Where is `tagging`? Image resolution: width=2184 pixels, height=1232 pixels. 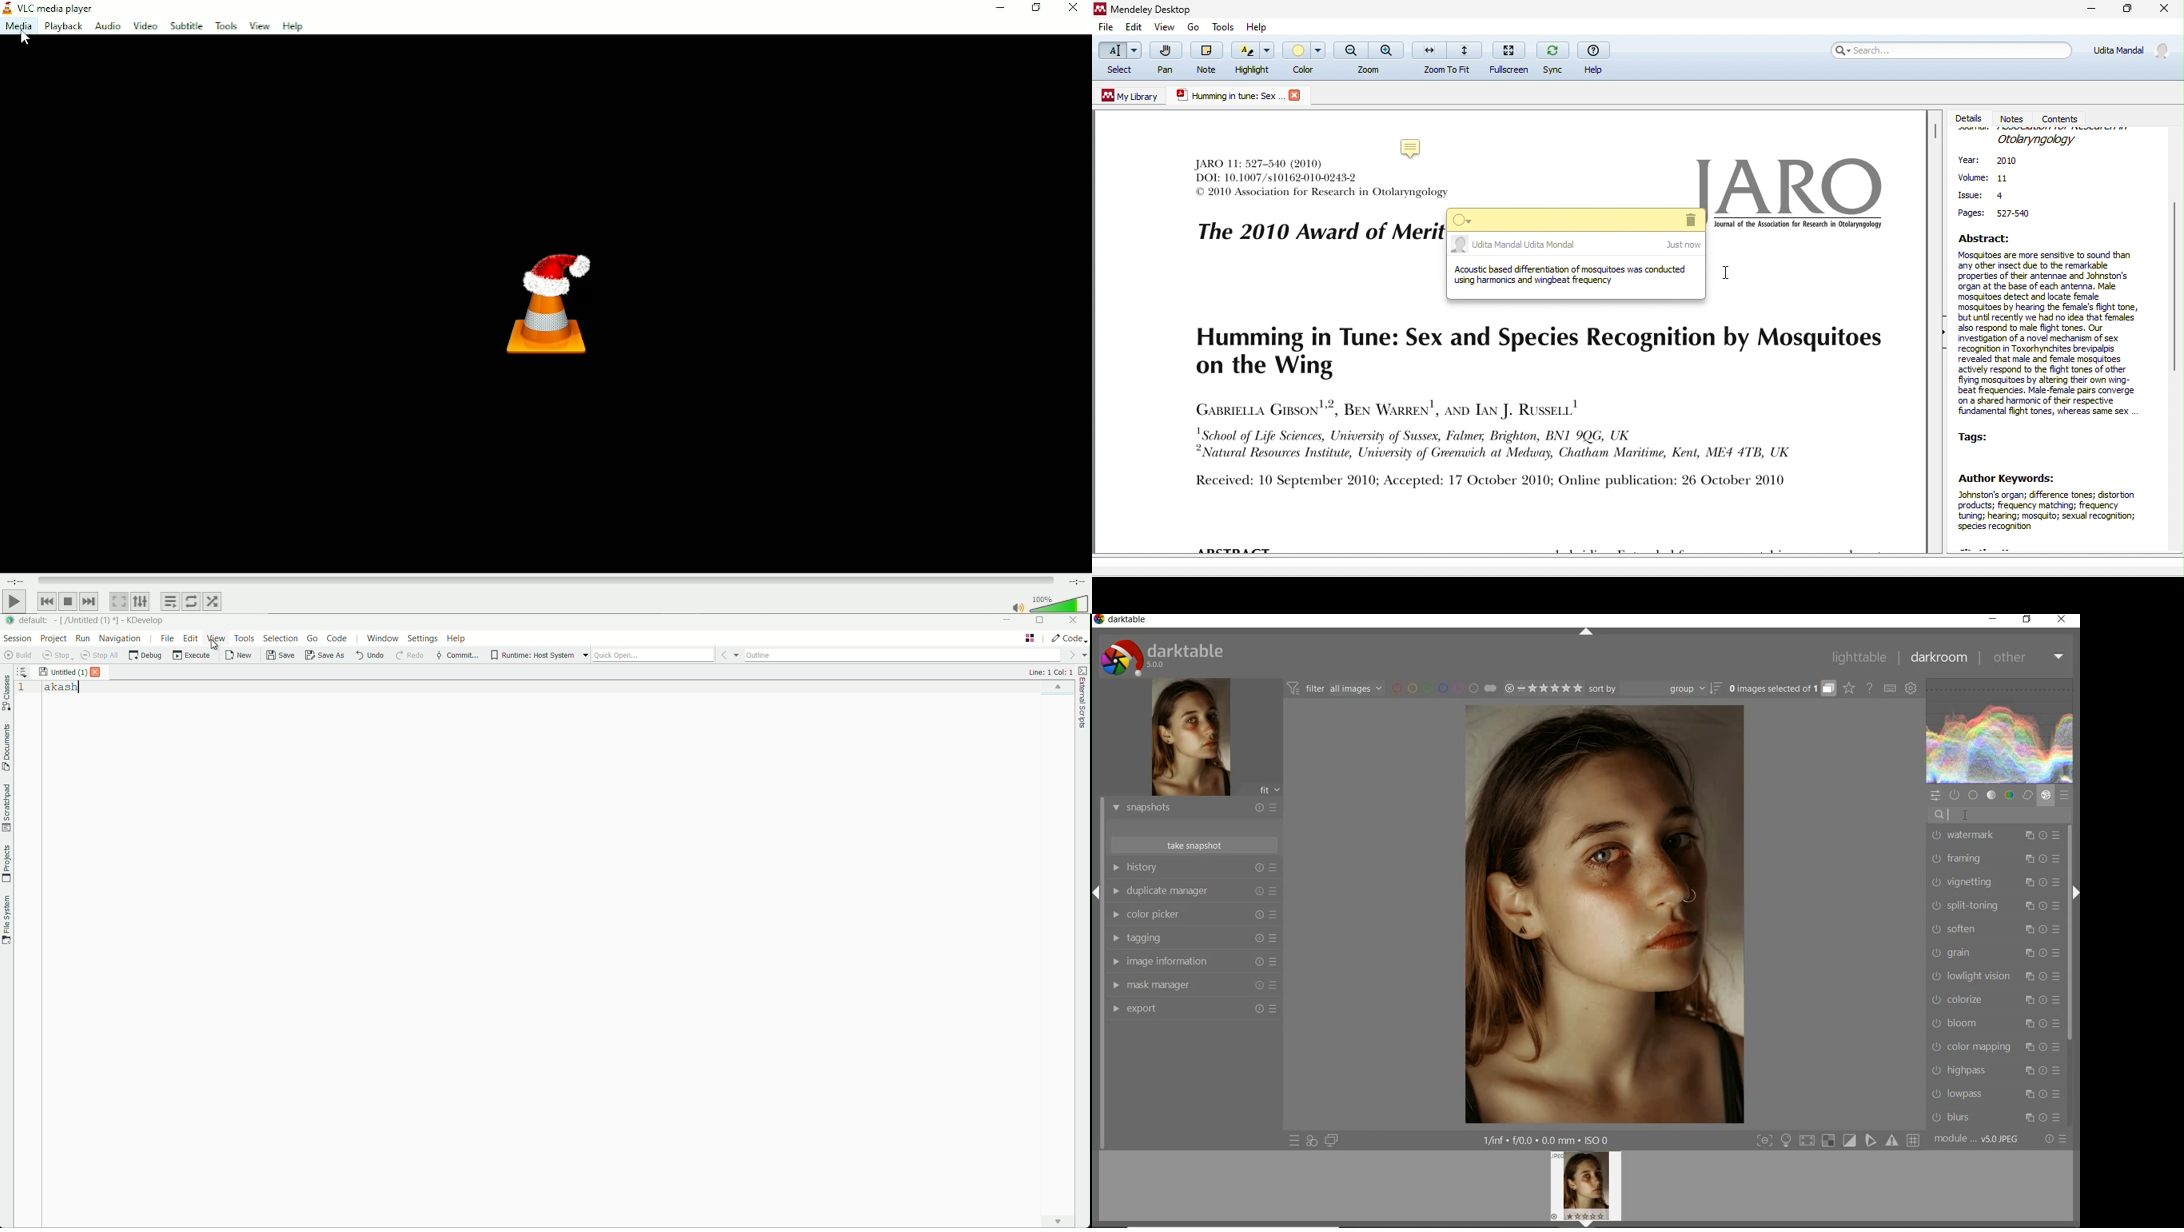
tagging is located at coordinates (1191, 939).